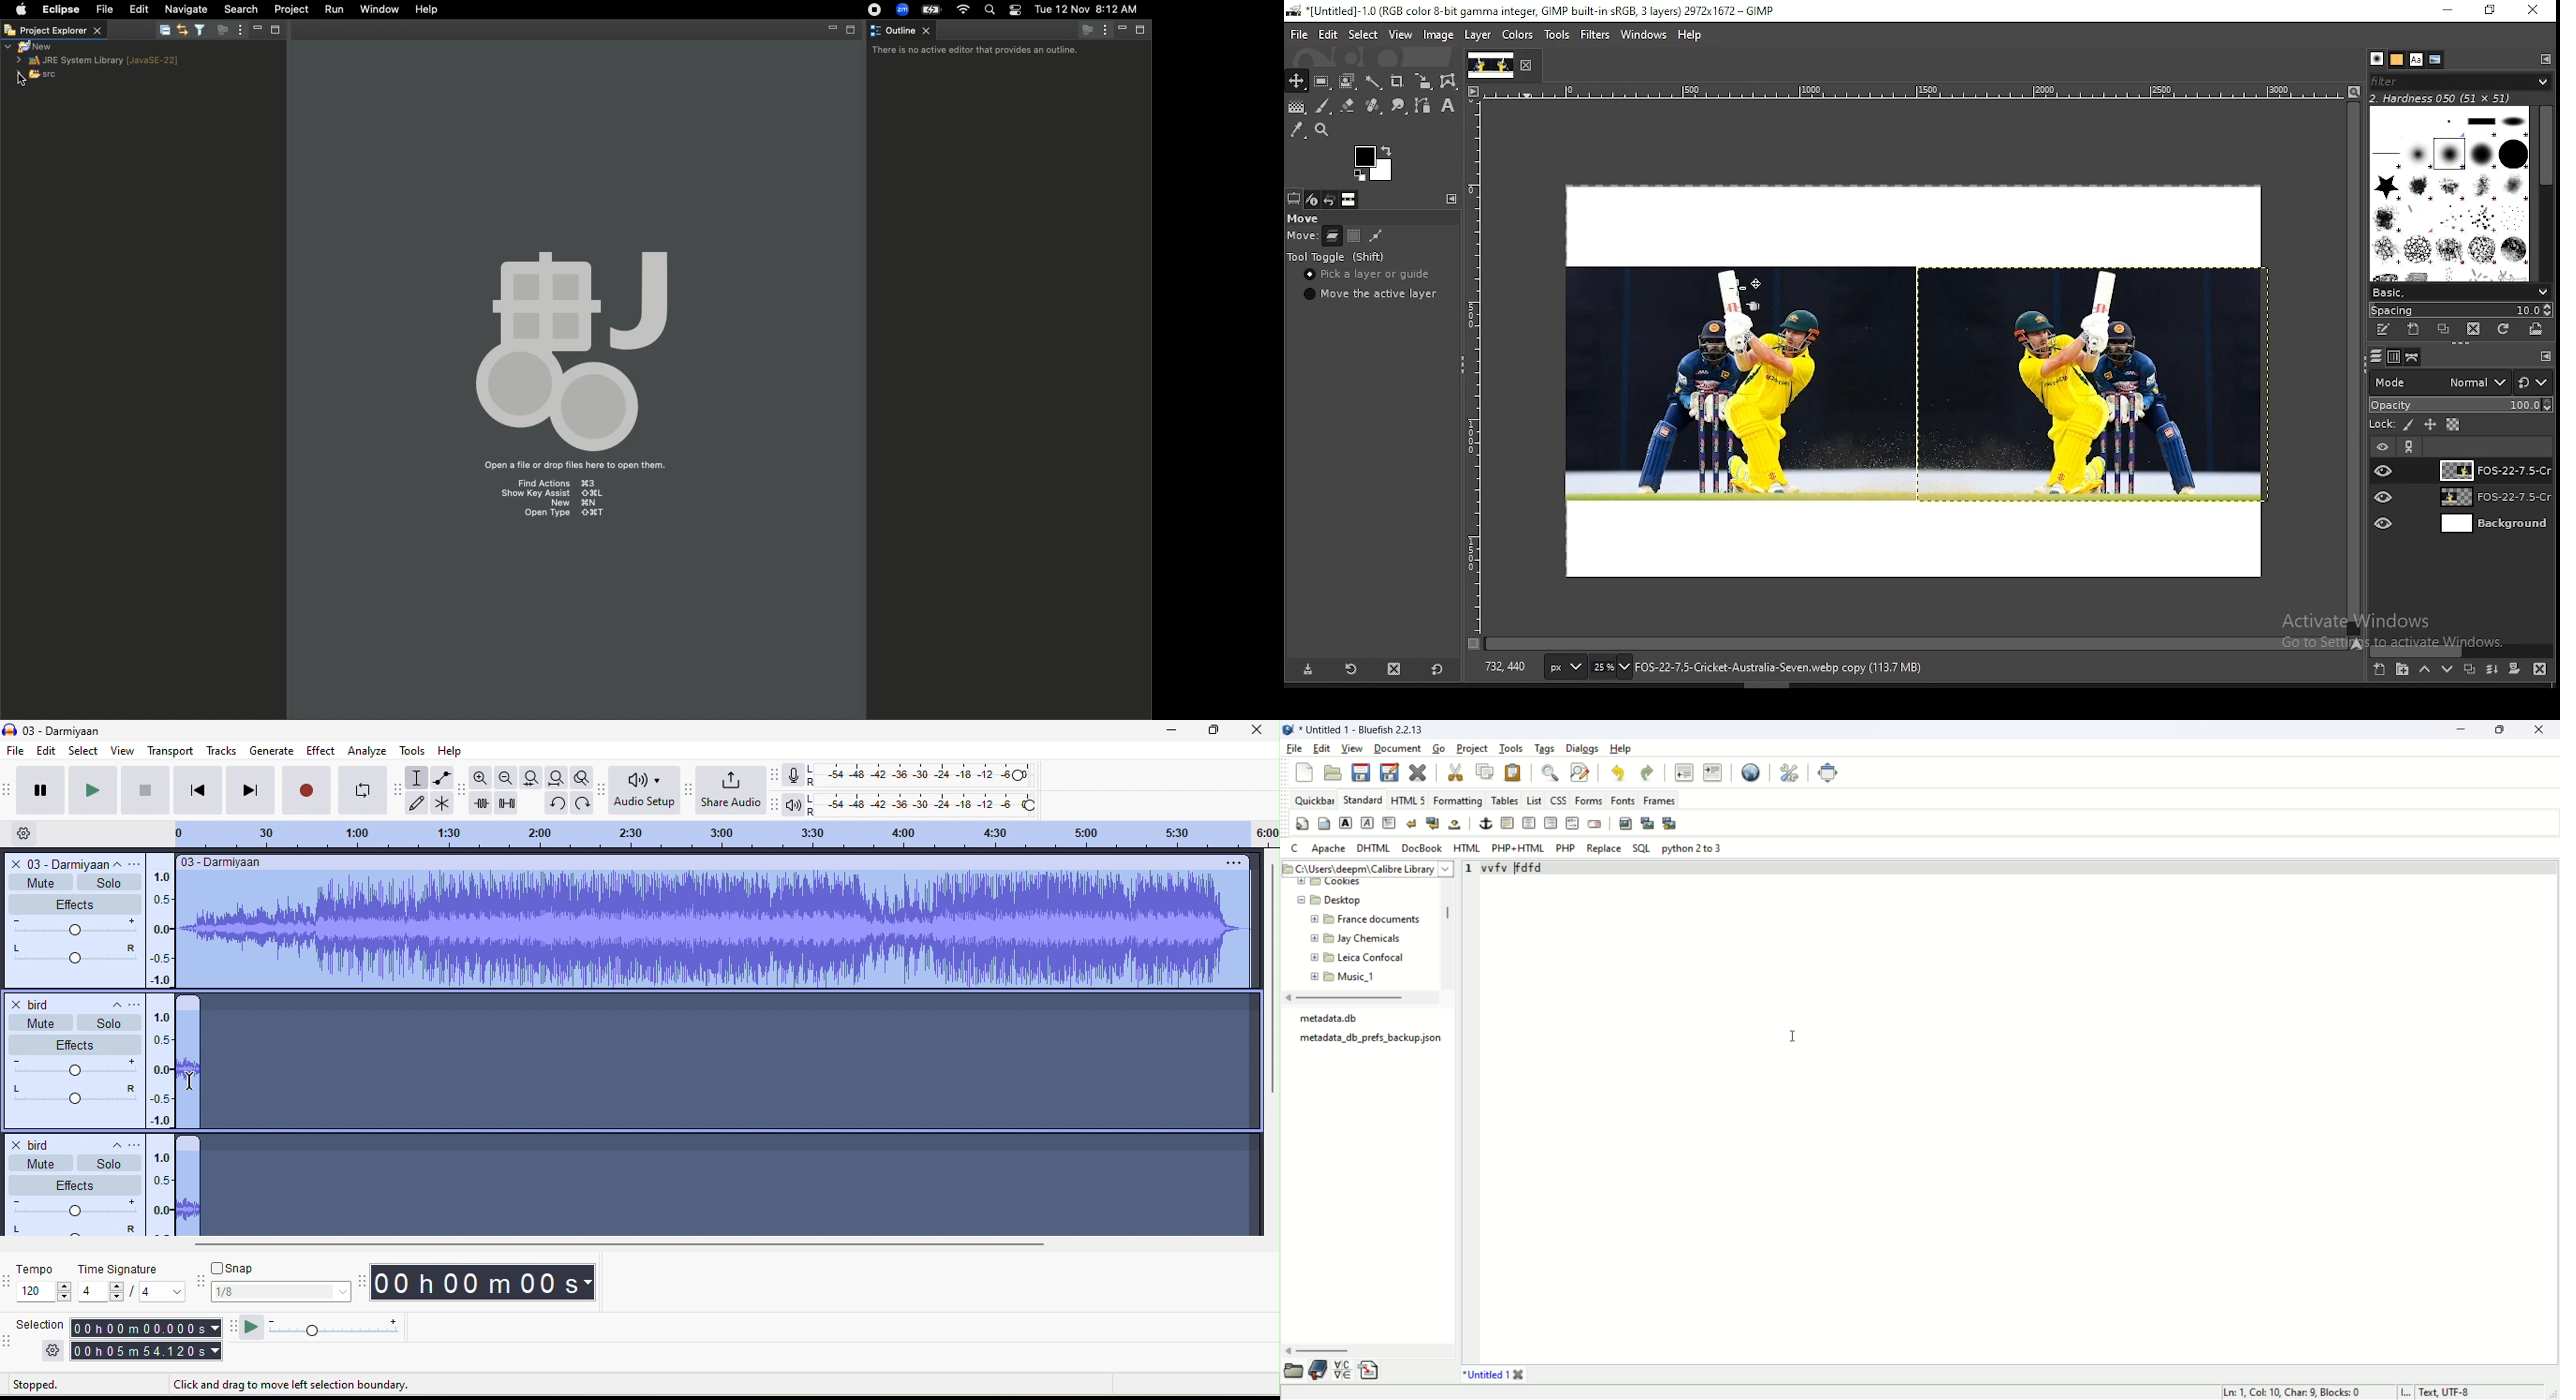  I want to click on paths, so click(2414, 357).